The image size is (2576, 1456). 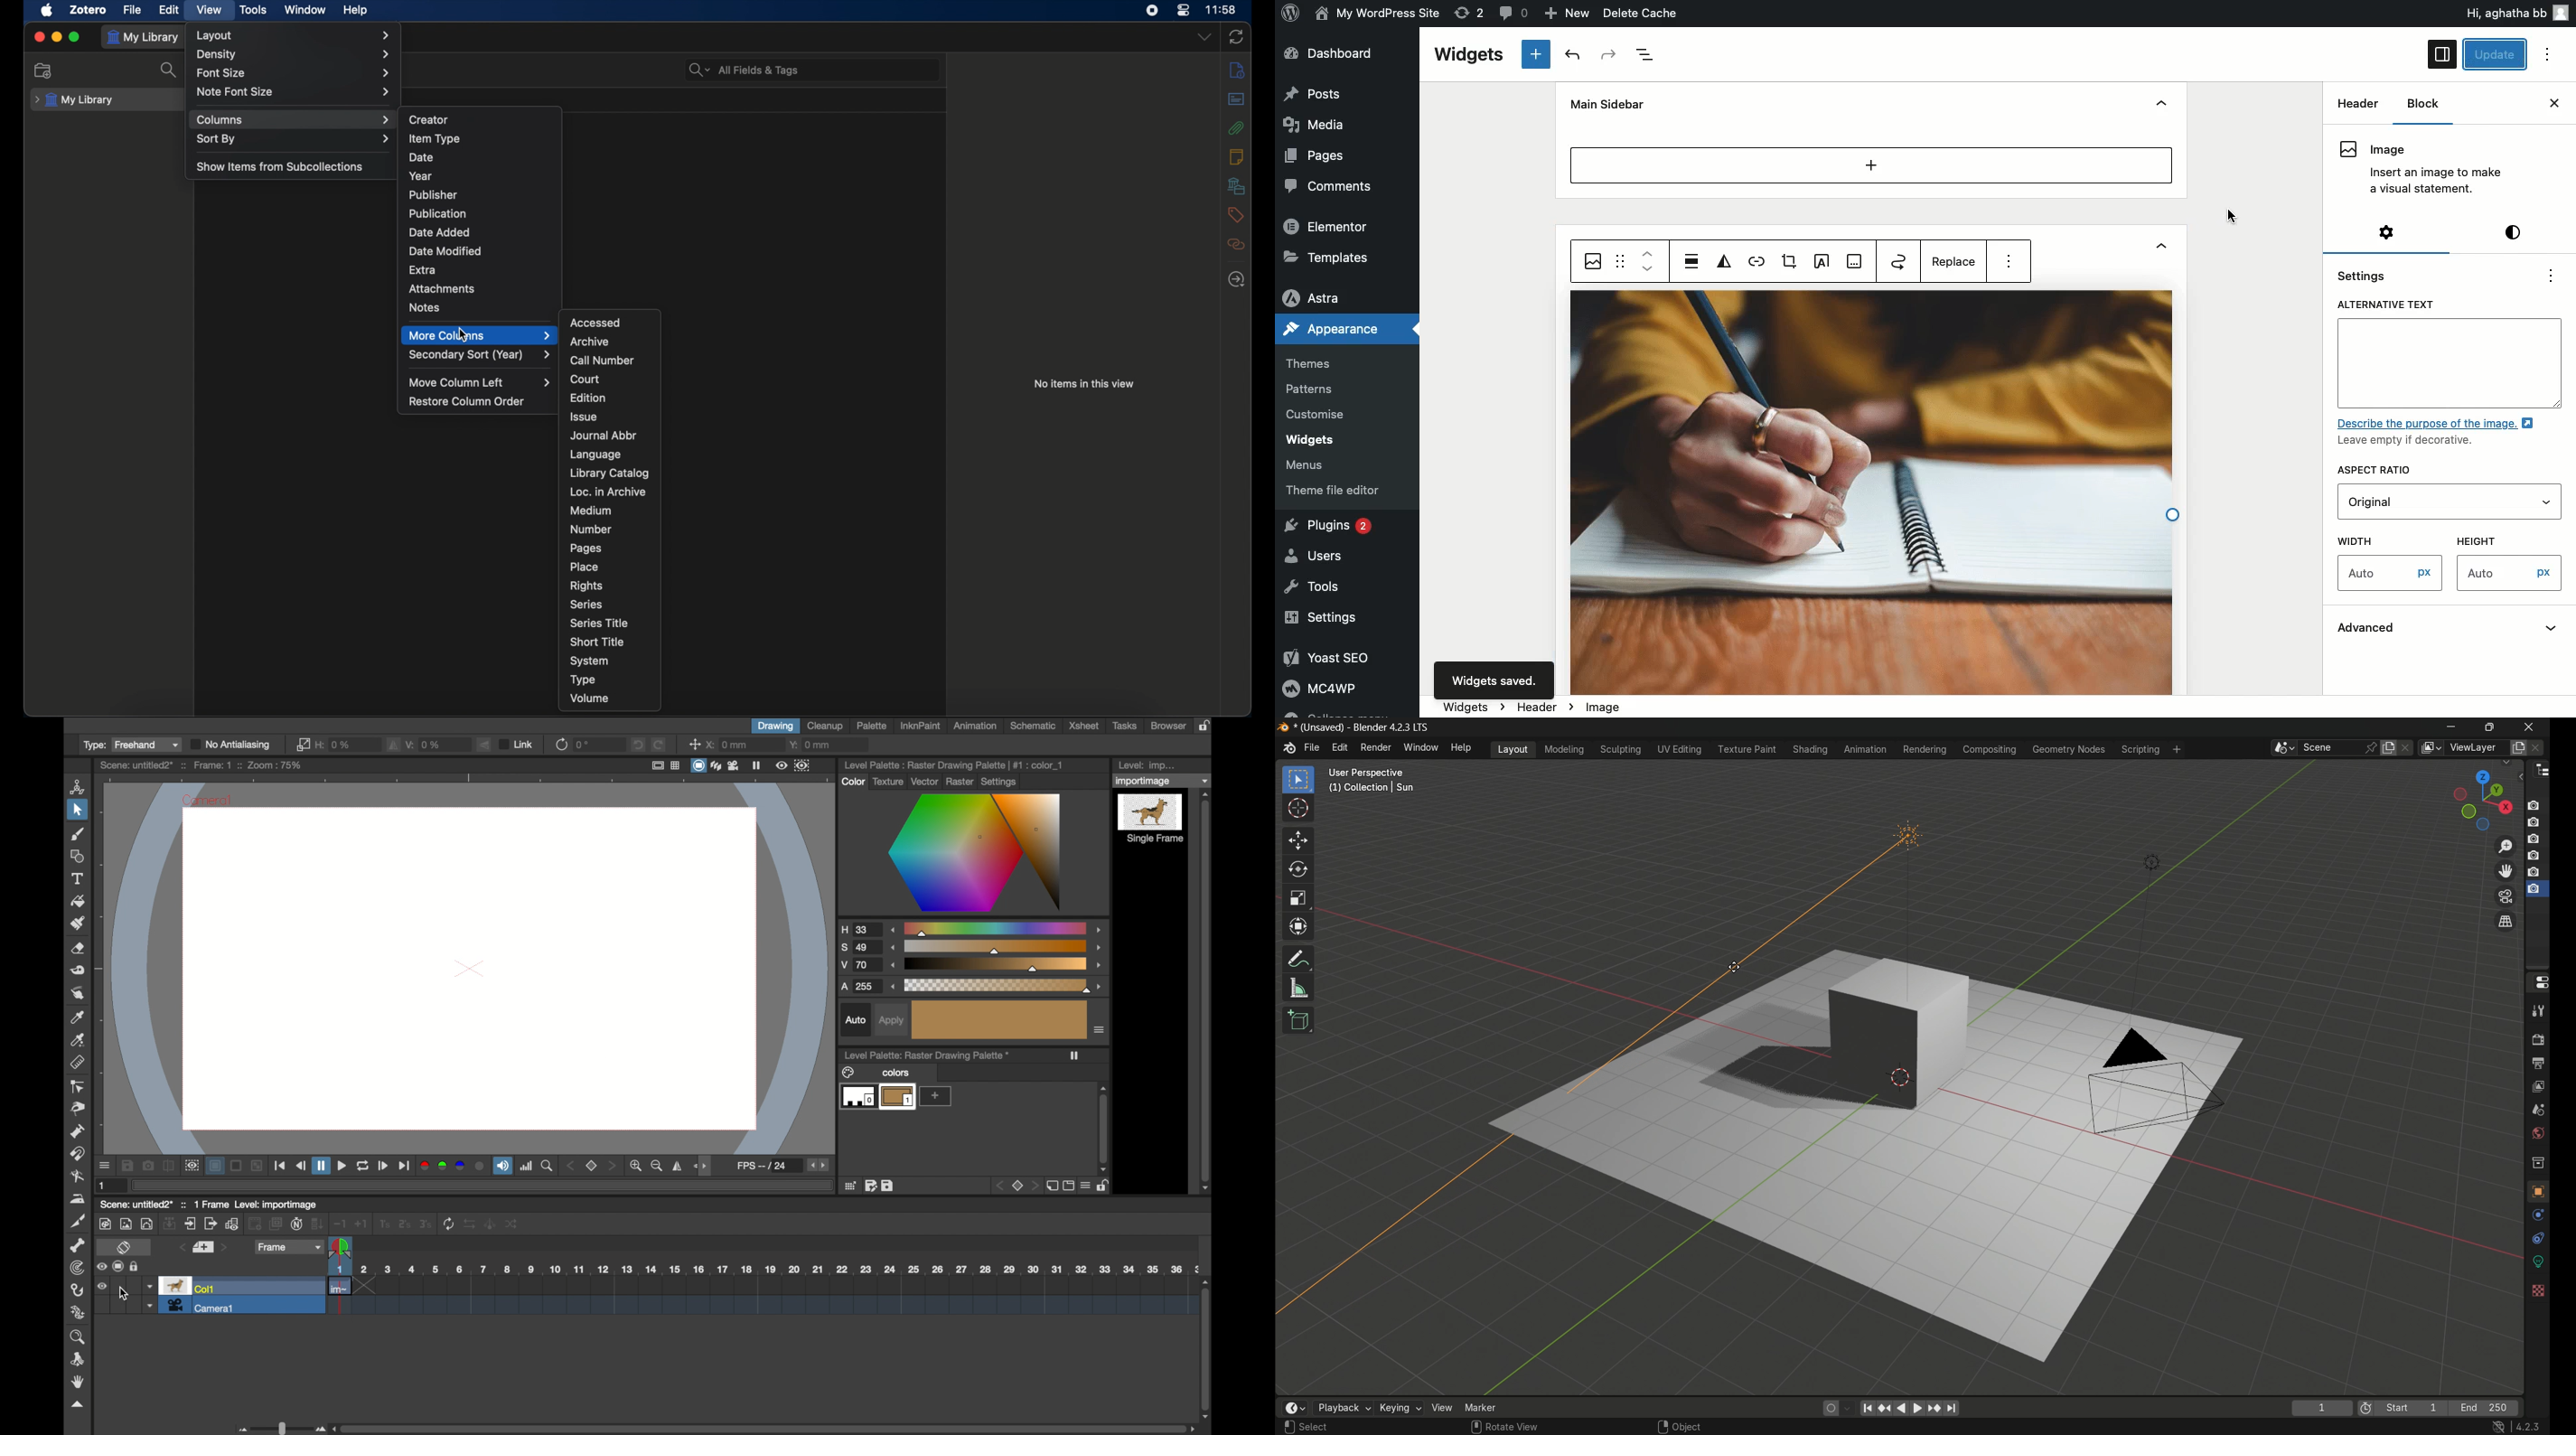 What do you see at coordinates (1236, 185) in the screenshot?
I see `libraries` at bounding box center [1236, 185].